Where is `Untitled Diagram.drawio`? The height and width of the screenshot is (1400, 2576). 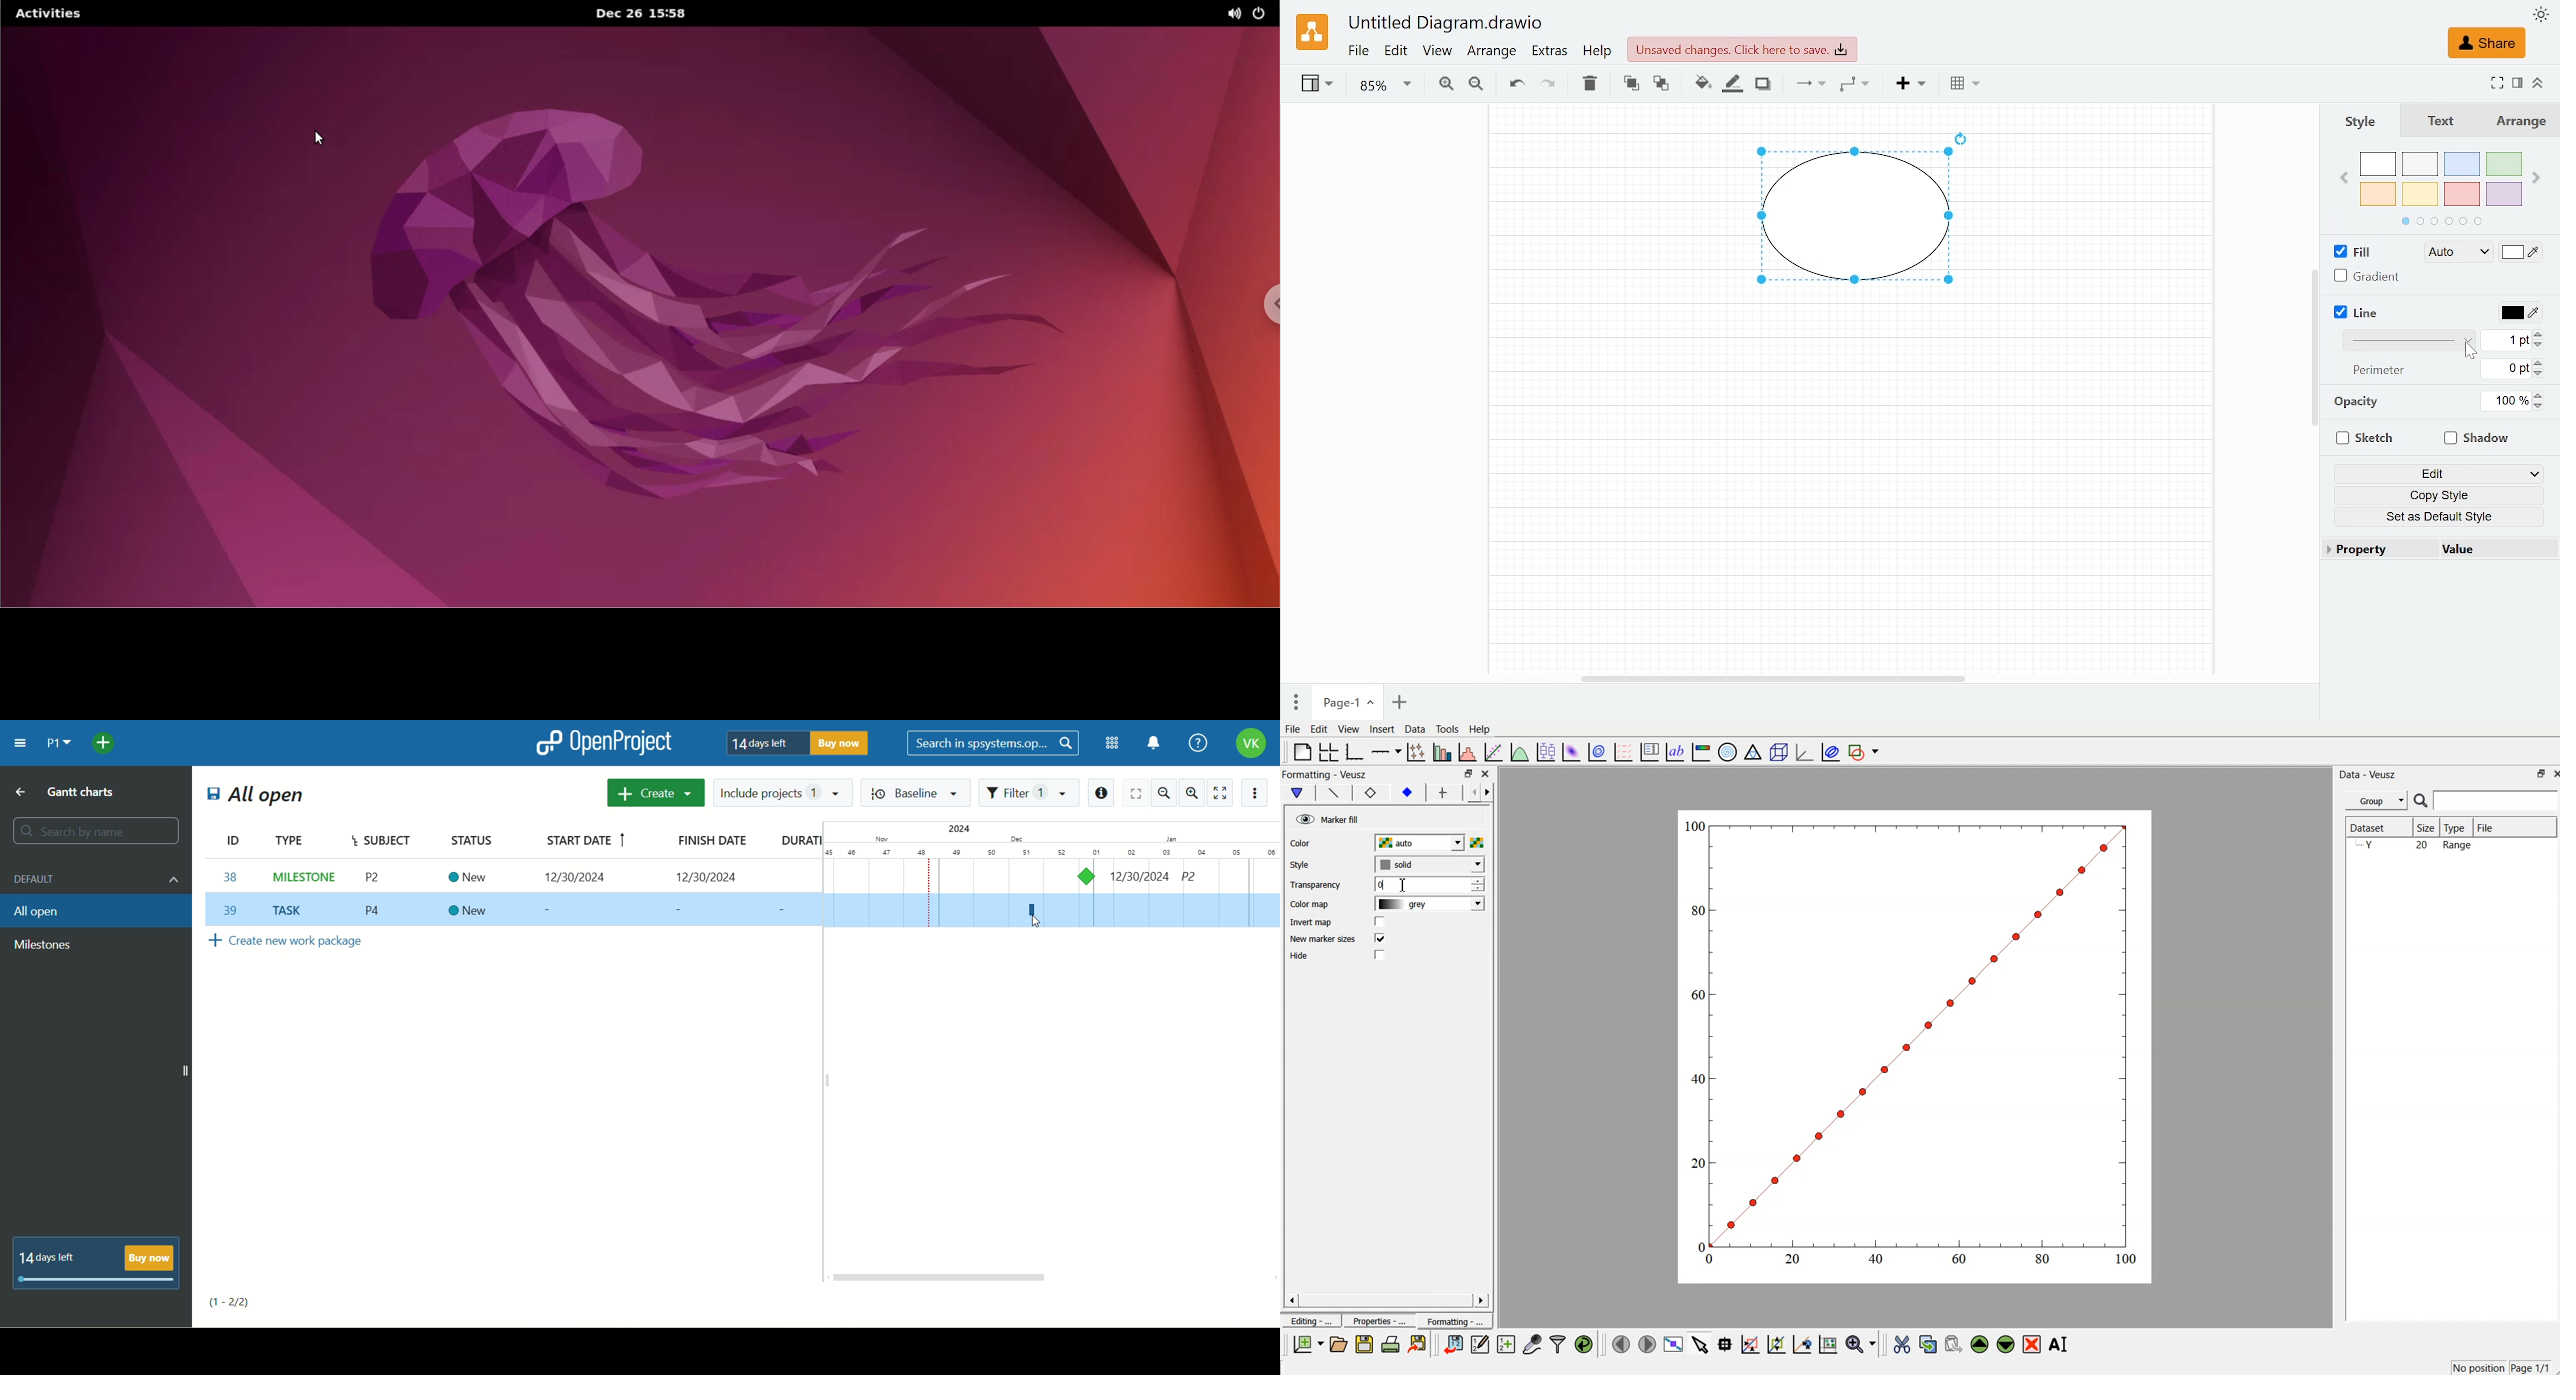 Untitled Diagram.drawio is located at coordinates (1444, 23).